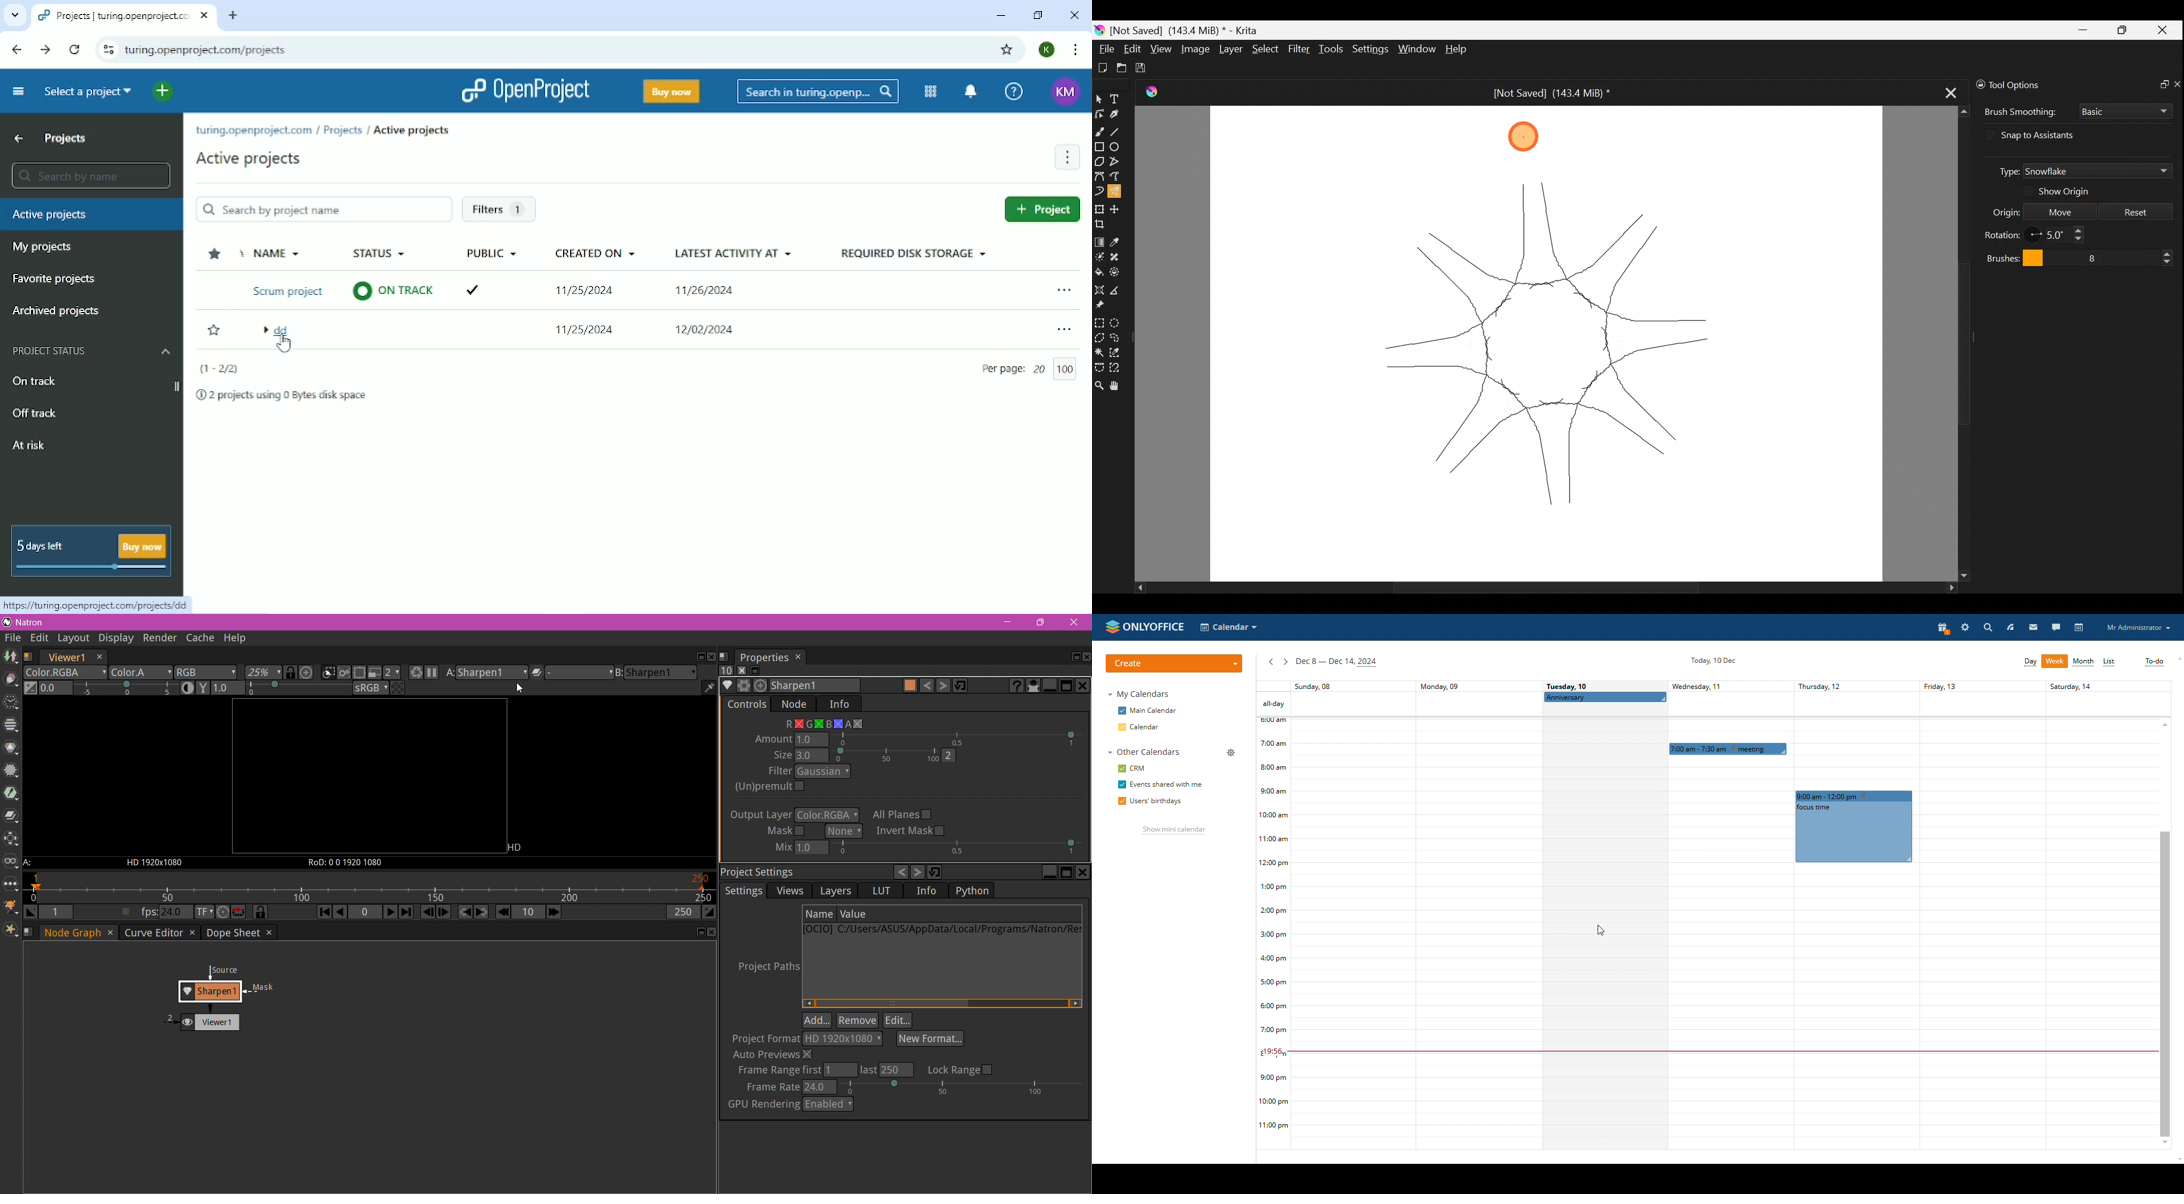 The height and width of the screenshot is (1204, 2184). Describe the element at coordinates (342, 131) in the screenshot. I see `Projects` at that location.